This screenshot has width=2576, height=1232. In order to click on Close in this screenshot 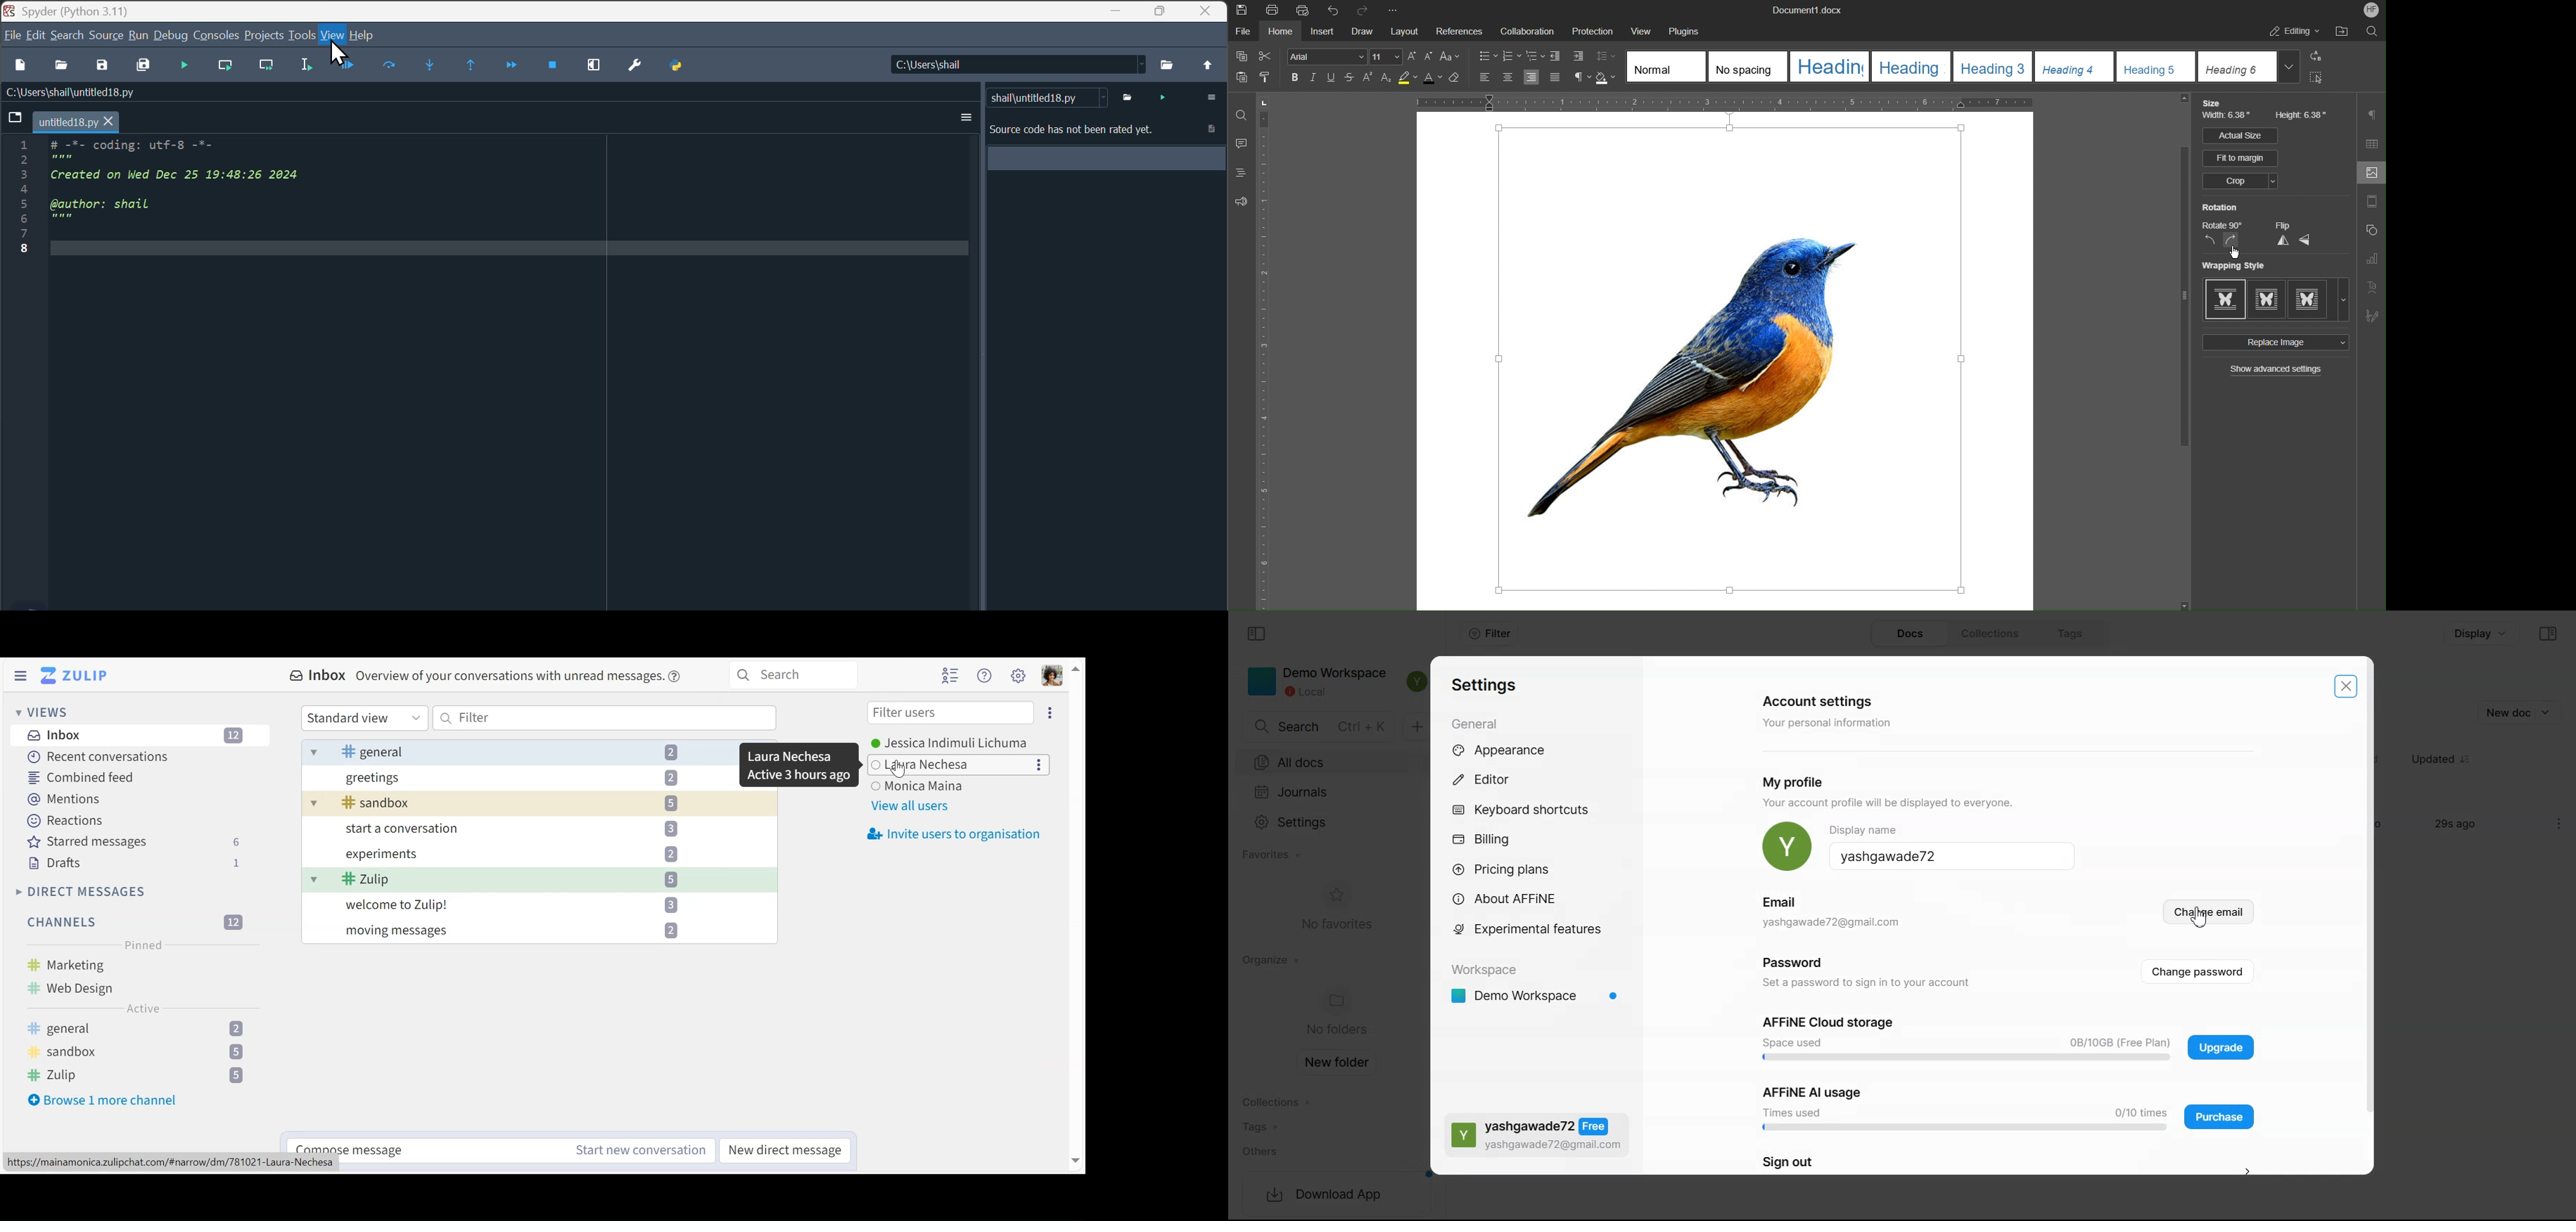, I will do `click(2343, 687)`.